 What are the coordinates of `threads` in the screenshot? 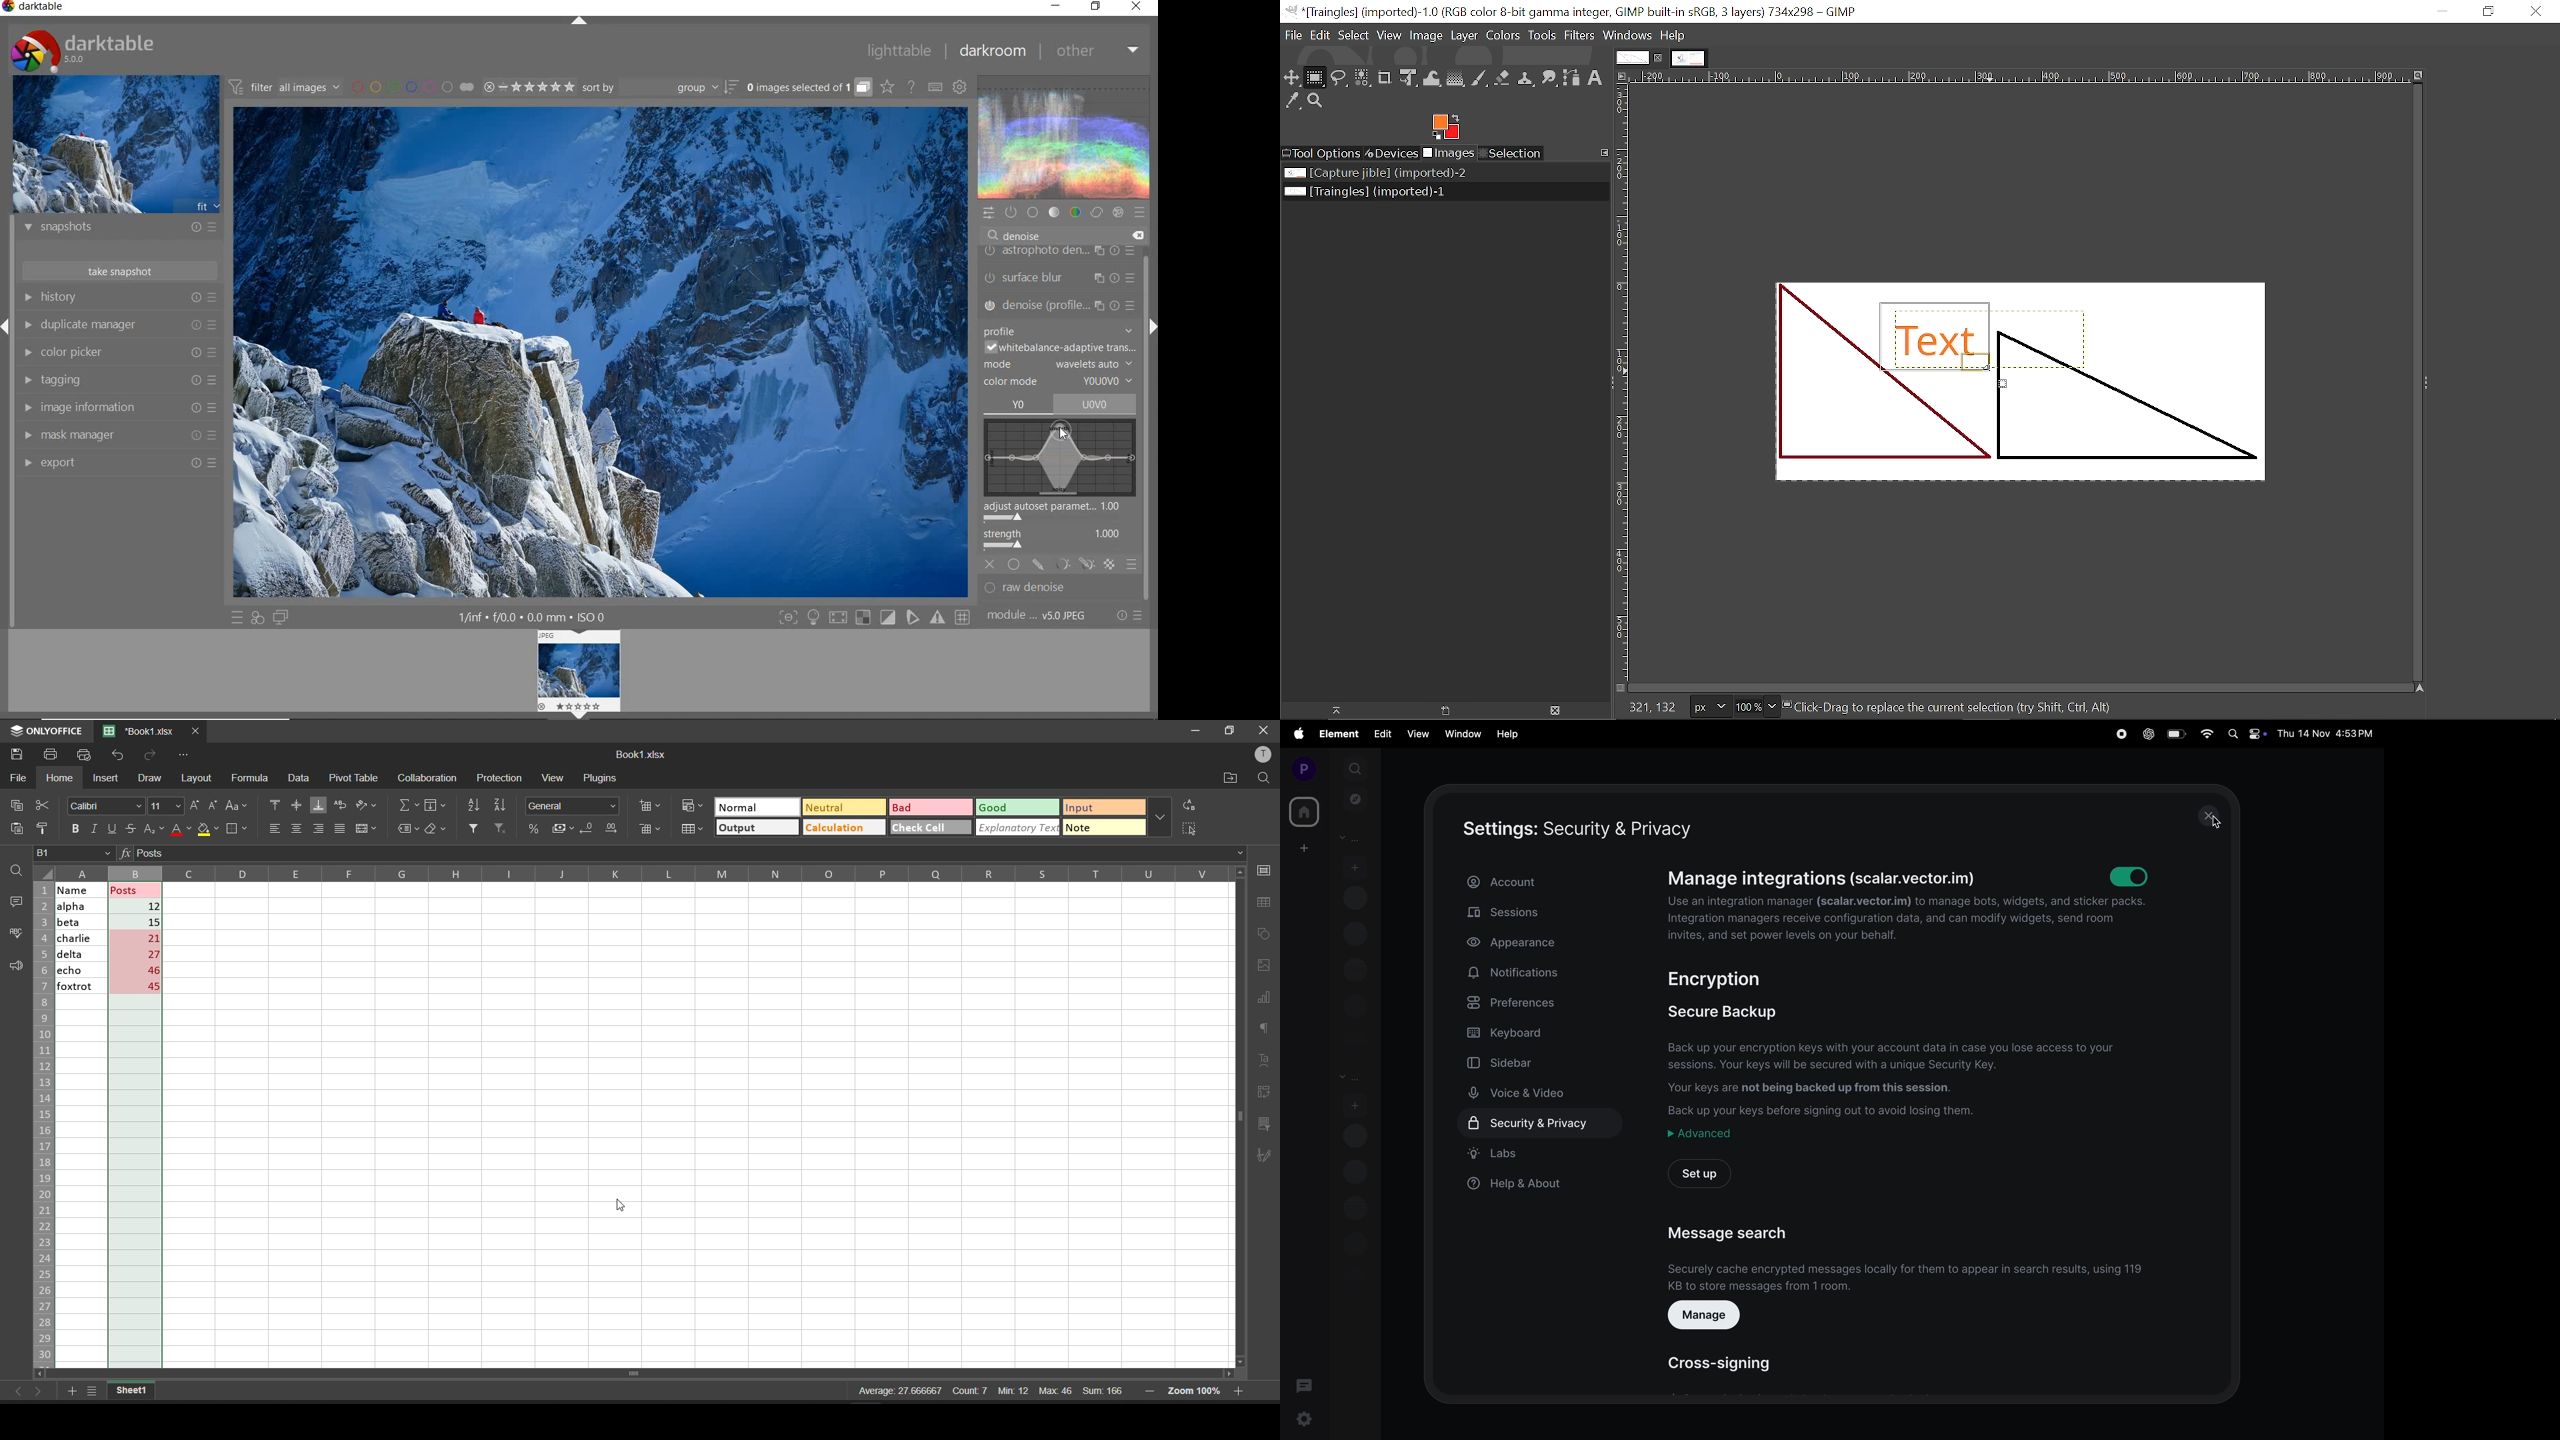 It's located at (1304, 1385).